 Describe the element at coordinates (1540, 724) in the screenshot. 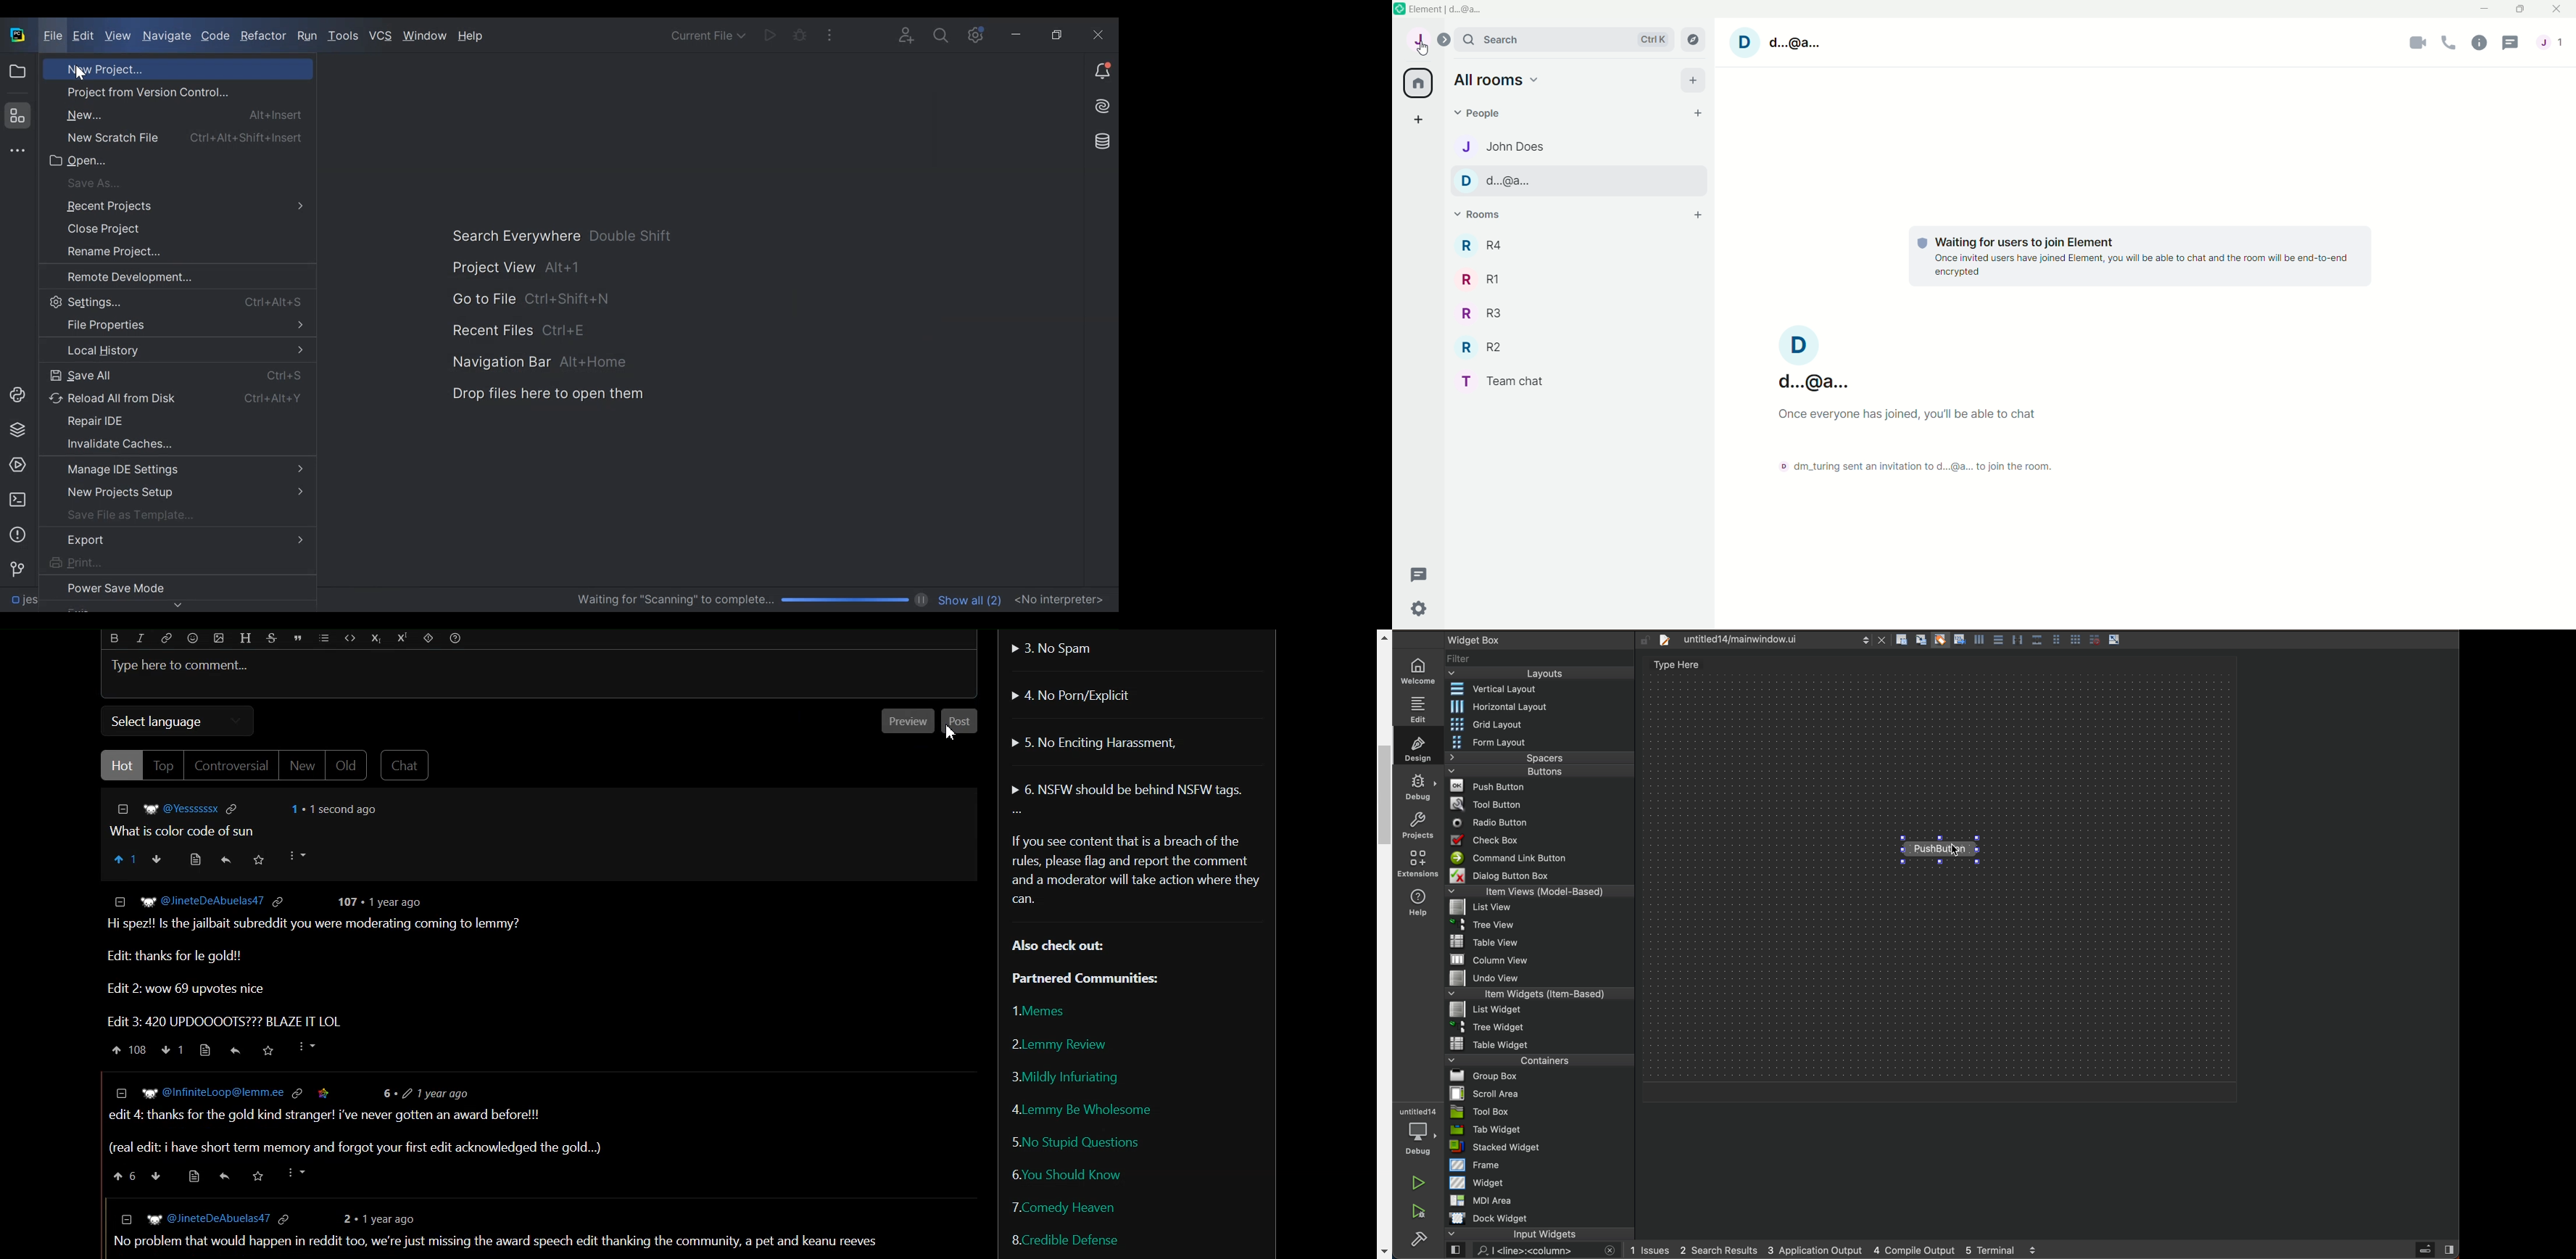

I see `grid` at that location.